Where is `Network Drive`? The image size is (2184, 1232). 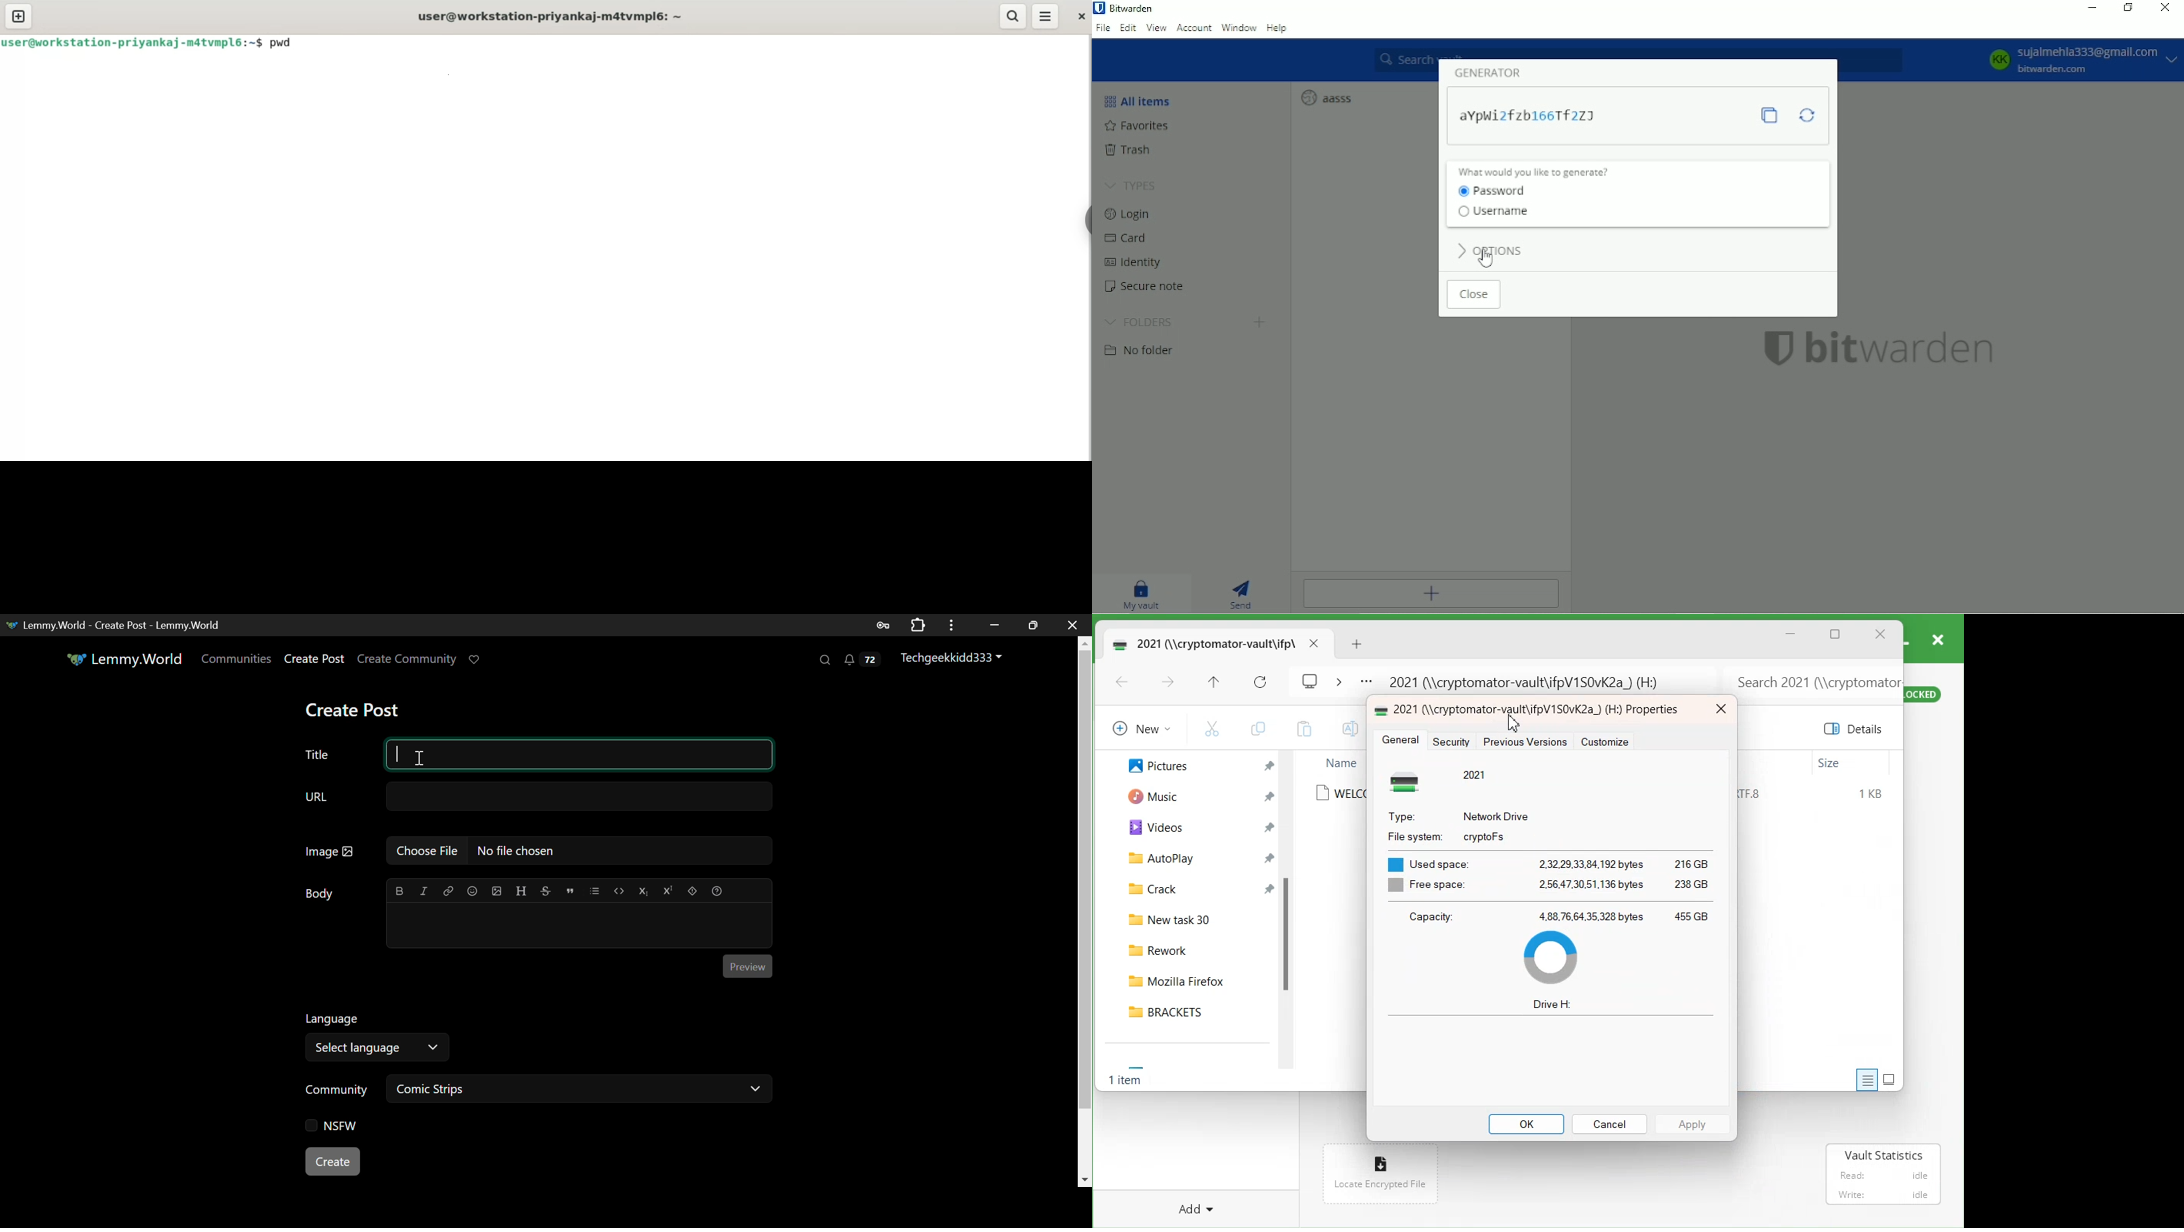
Network Drive is located at coordinates (1497, 815).